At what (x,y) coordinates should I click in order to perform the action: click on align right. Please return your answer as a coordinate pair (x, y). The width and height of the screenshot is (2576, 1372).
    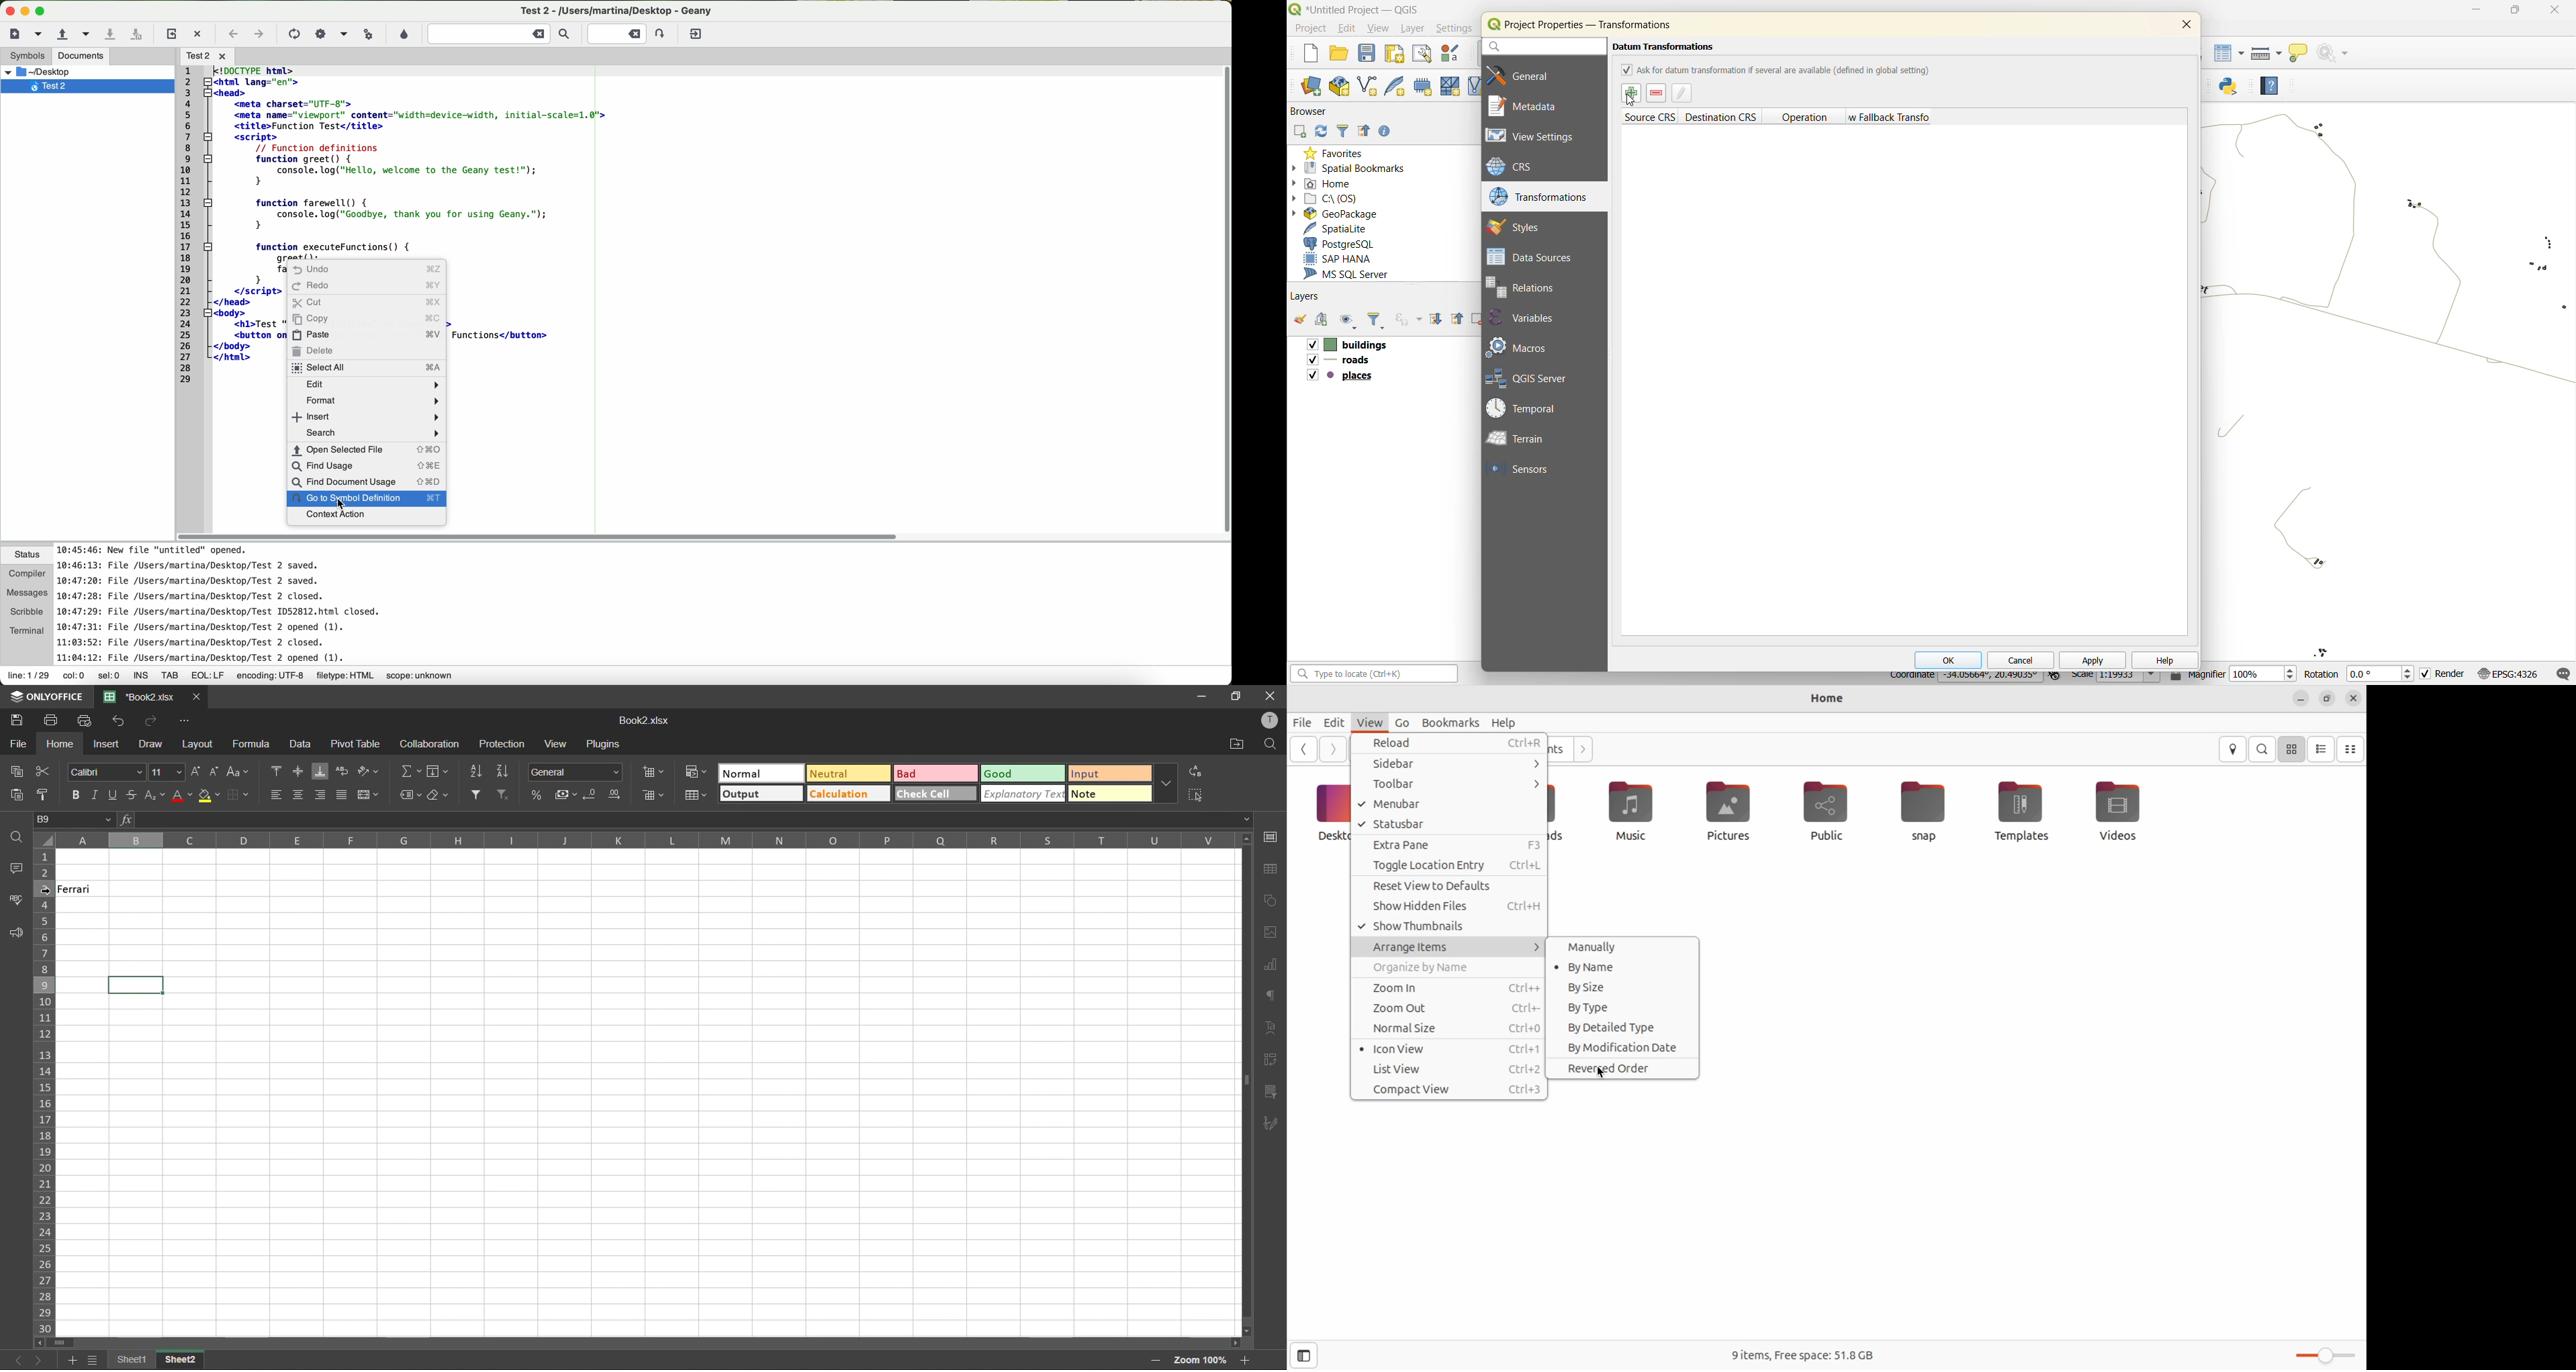
    Looking at the image, I should click on (323, 795).